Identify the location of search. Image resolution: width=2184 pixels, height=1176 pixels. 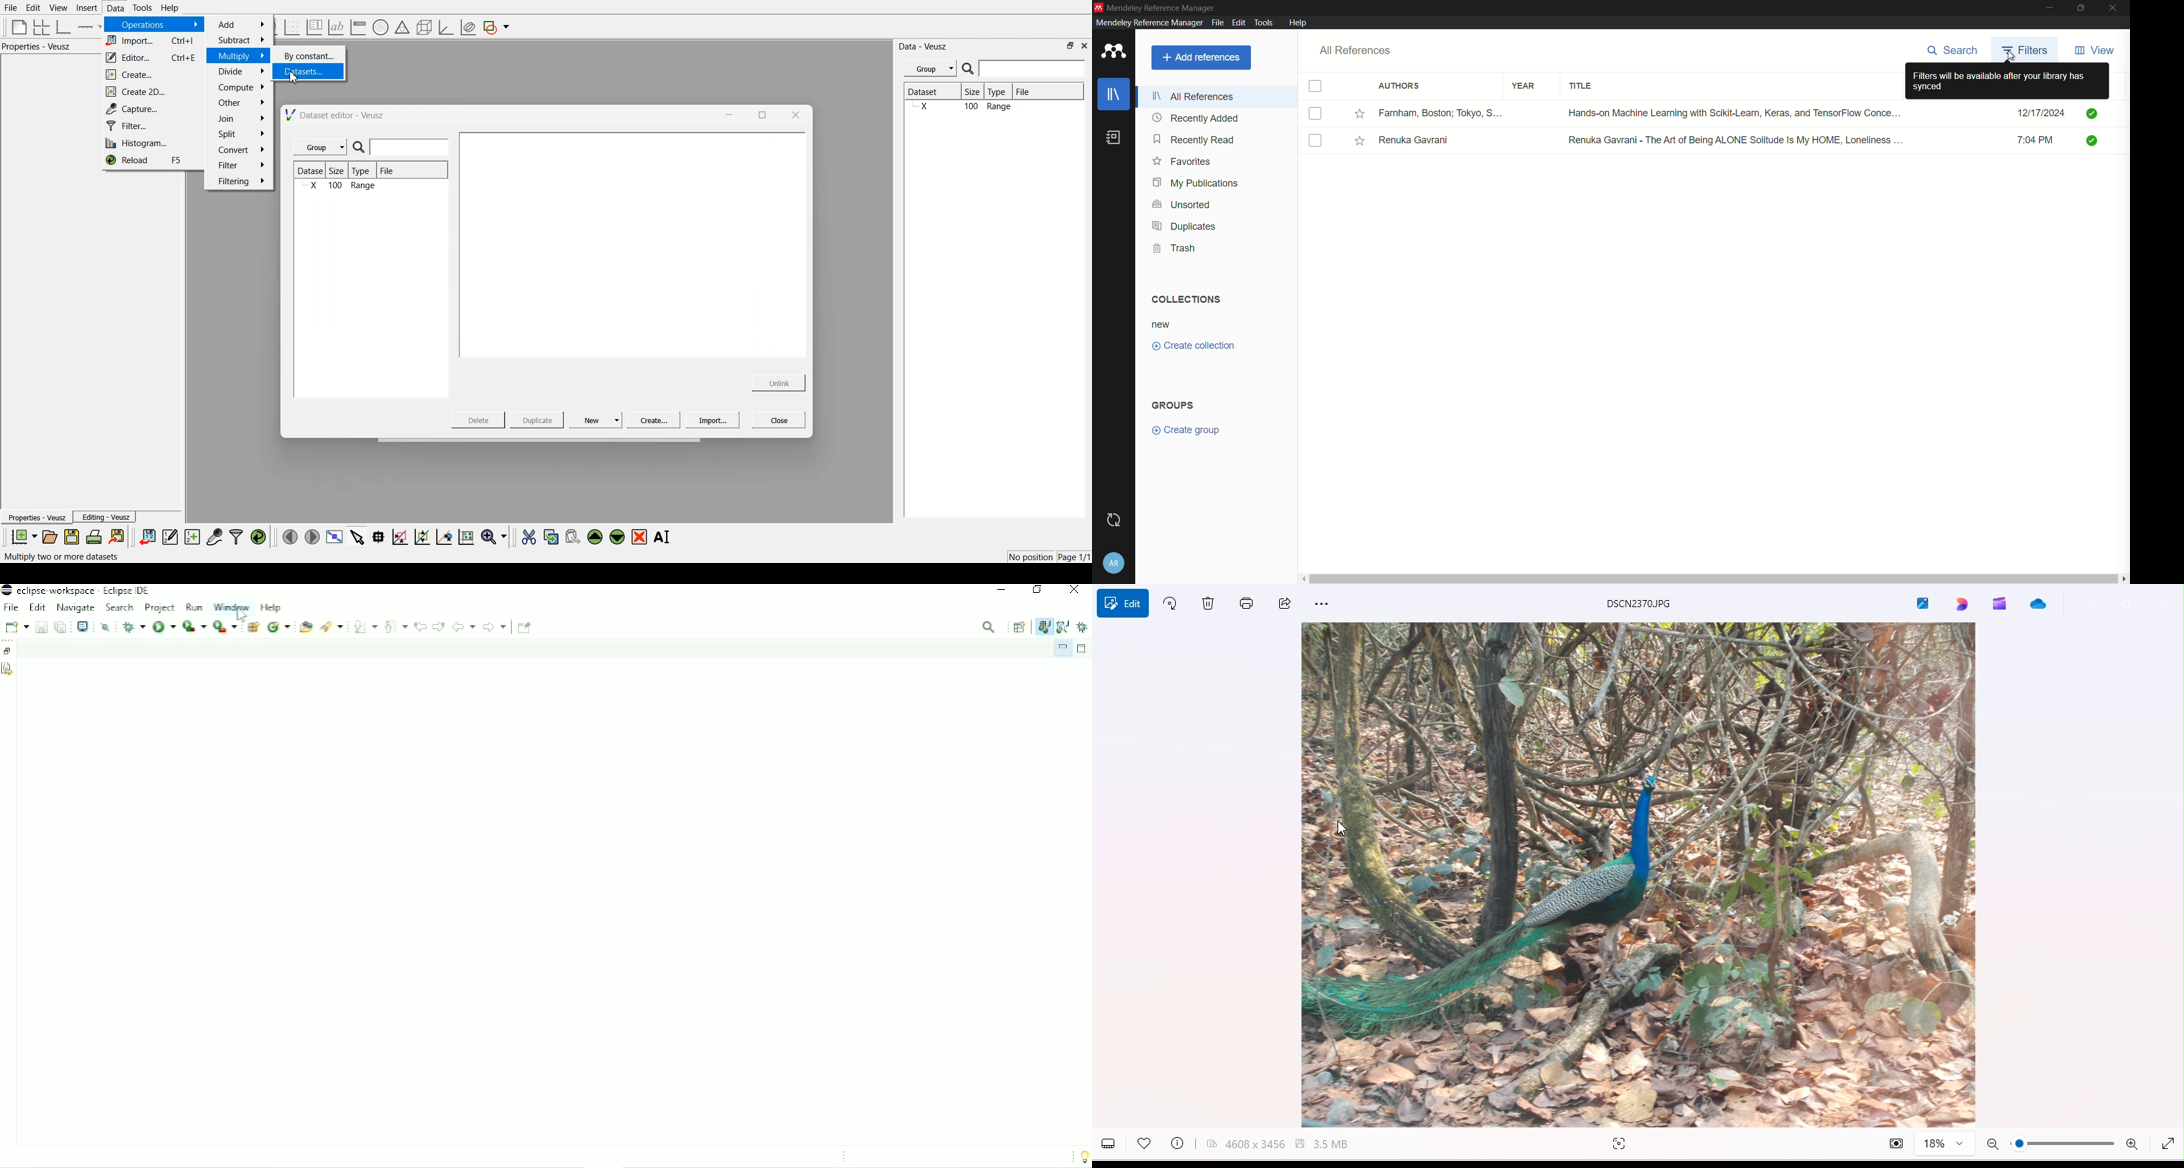
(1953, 50).